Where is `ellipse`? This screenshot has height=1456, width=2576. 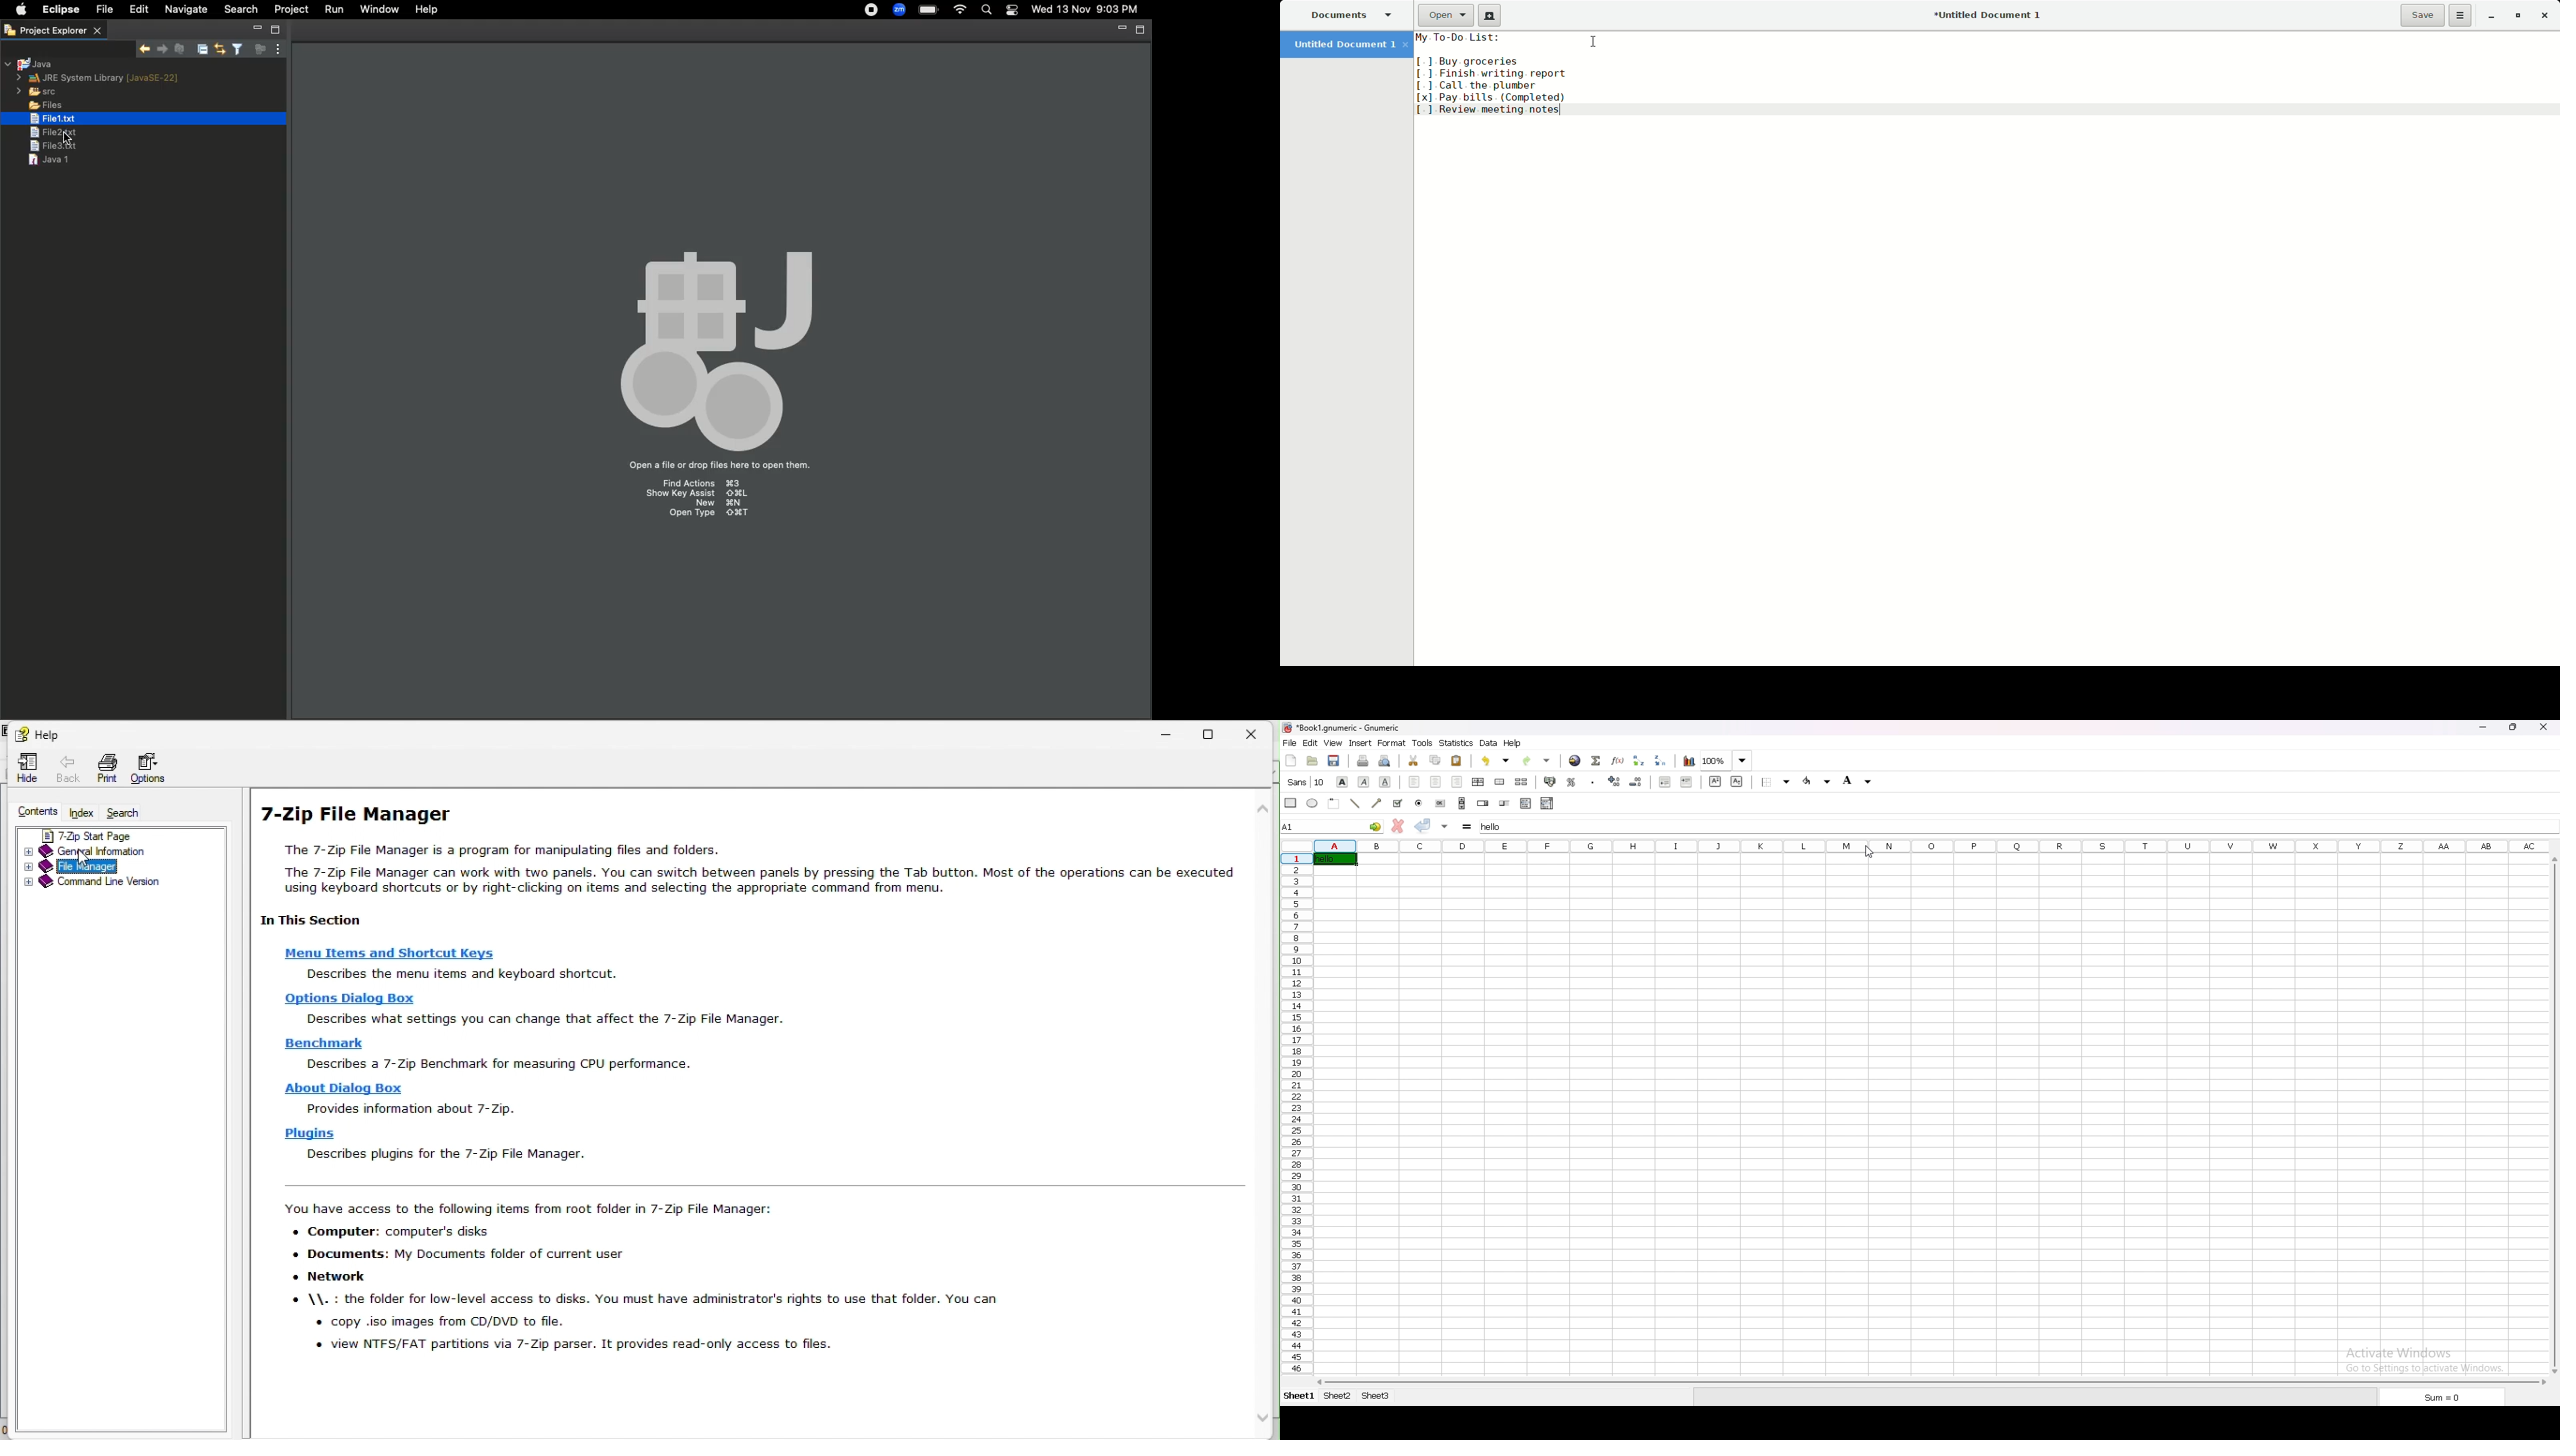
ellipse is located at coordinates (1313, 803).